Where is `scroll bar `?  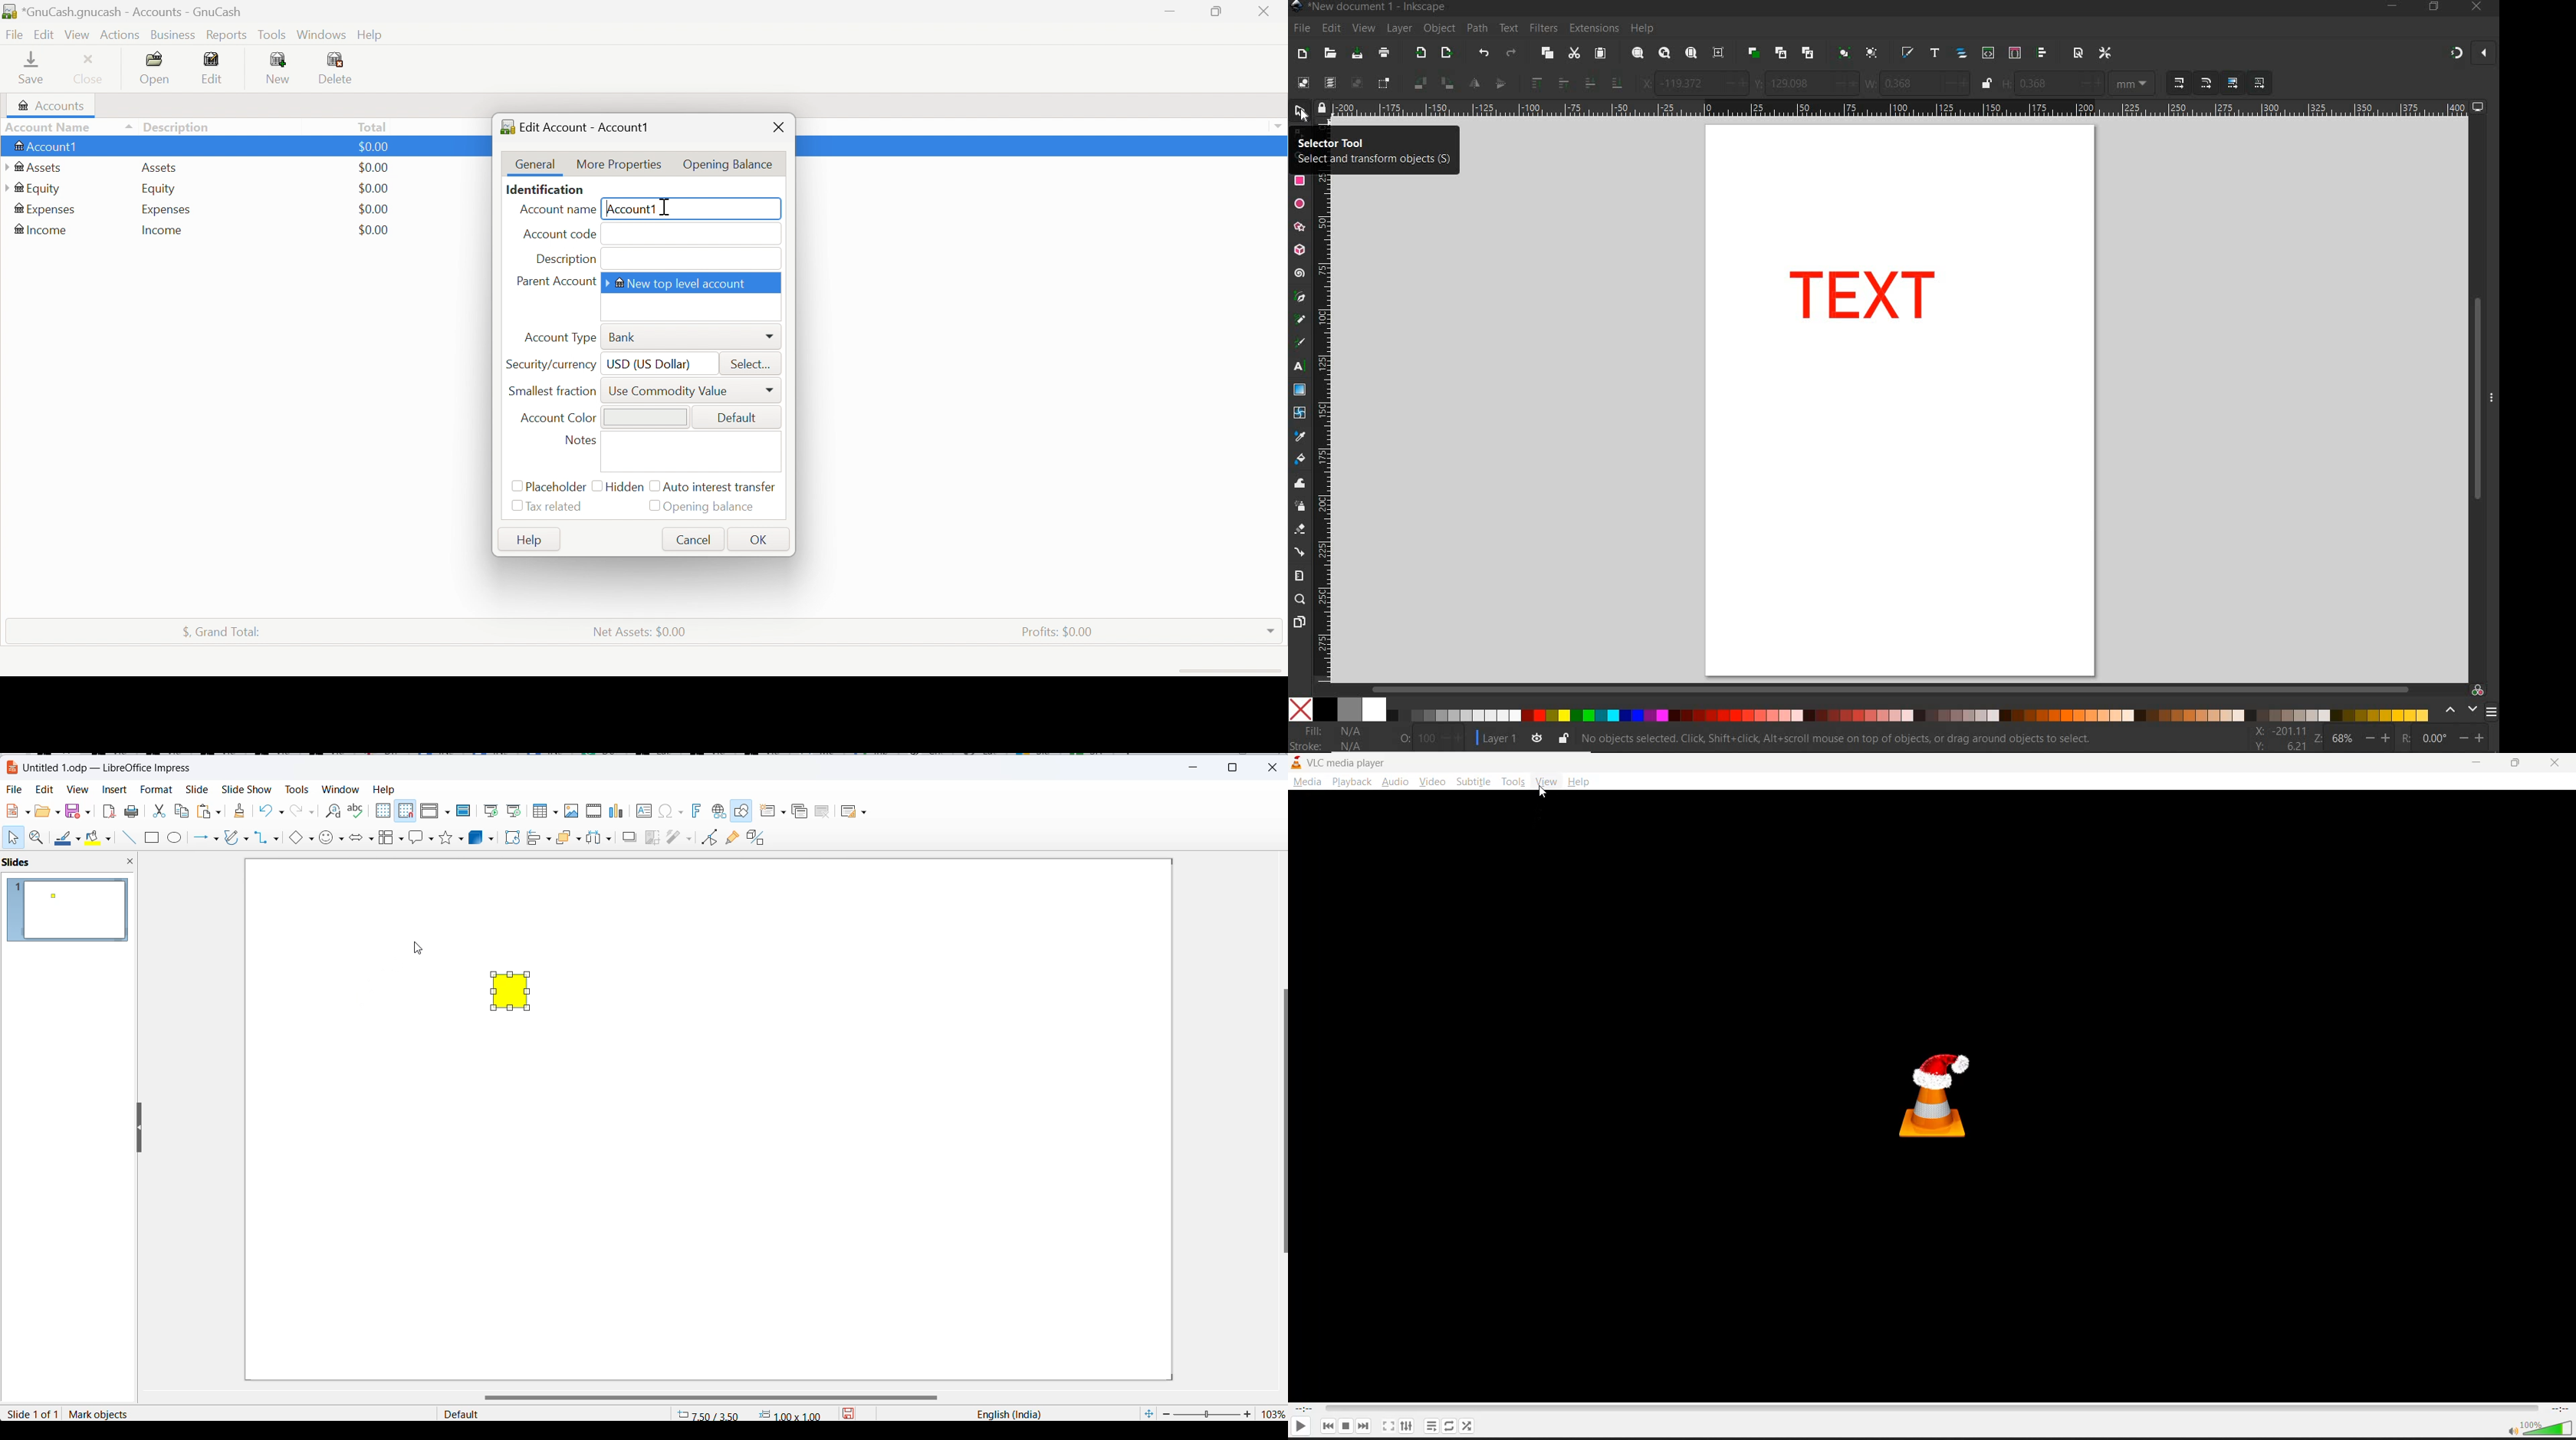 scroll bar  is located at coordinates (719, 1397).